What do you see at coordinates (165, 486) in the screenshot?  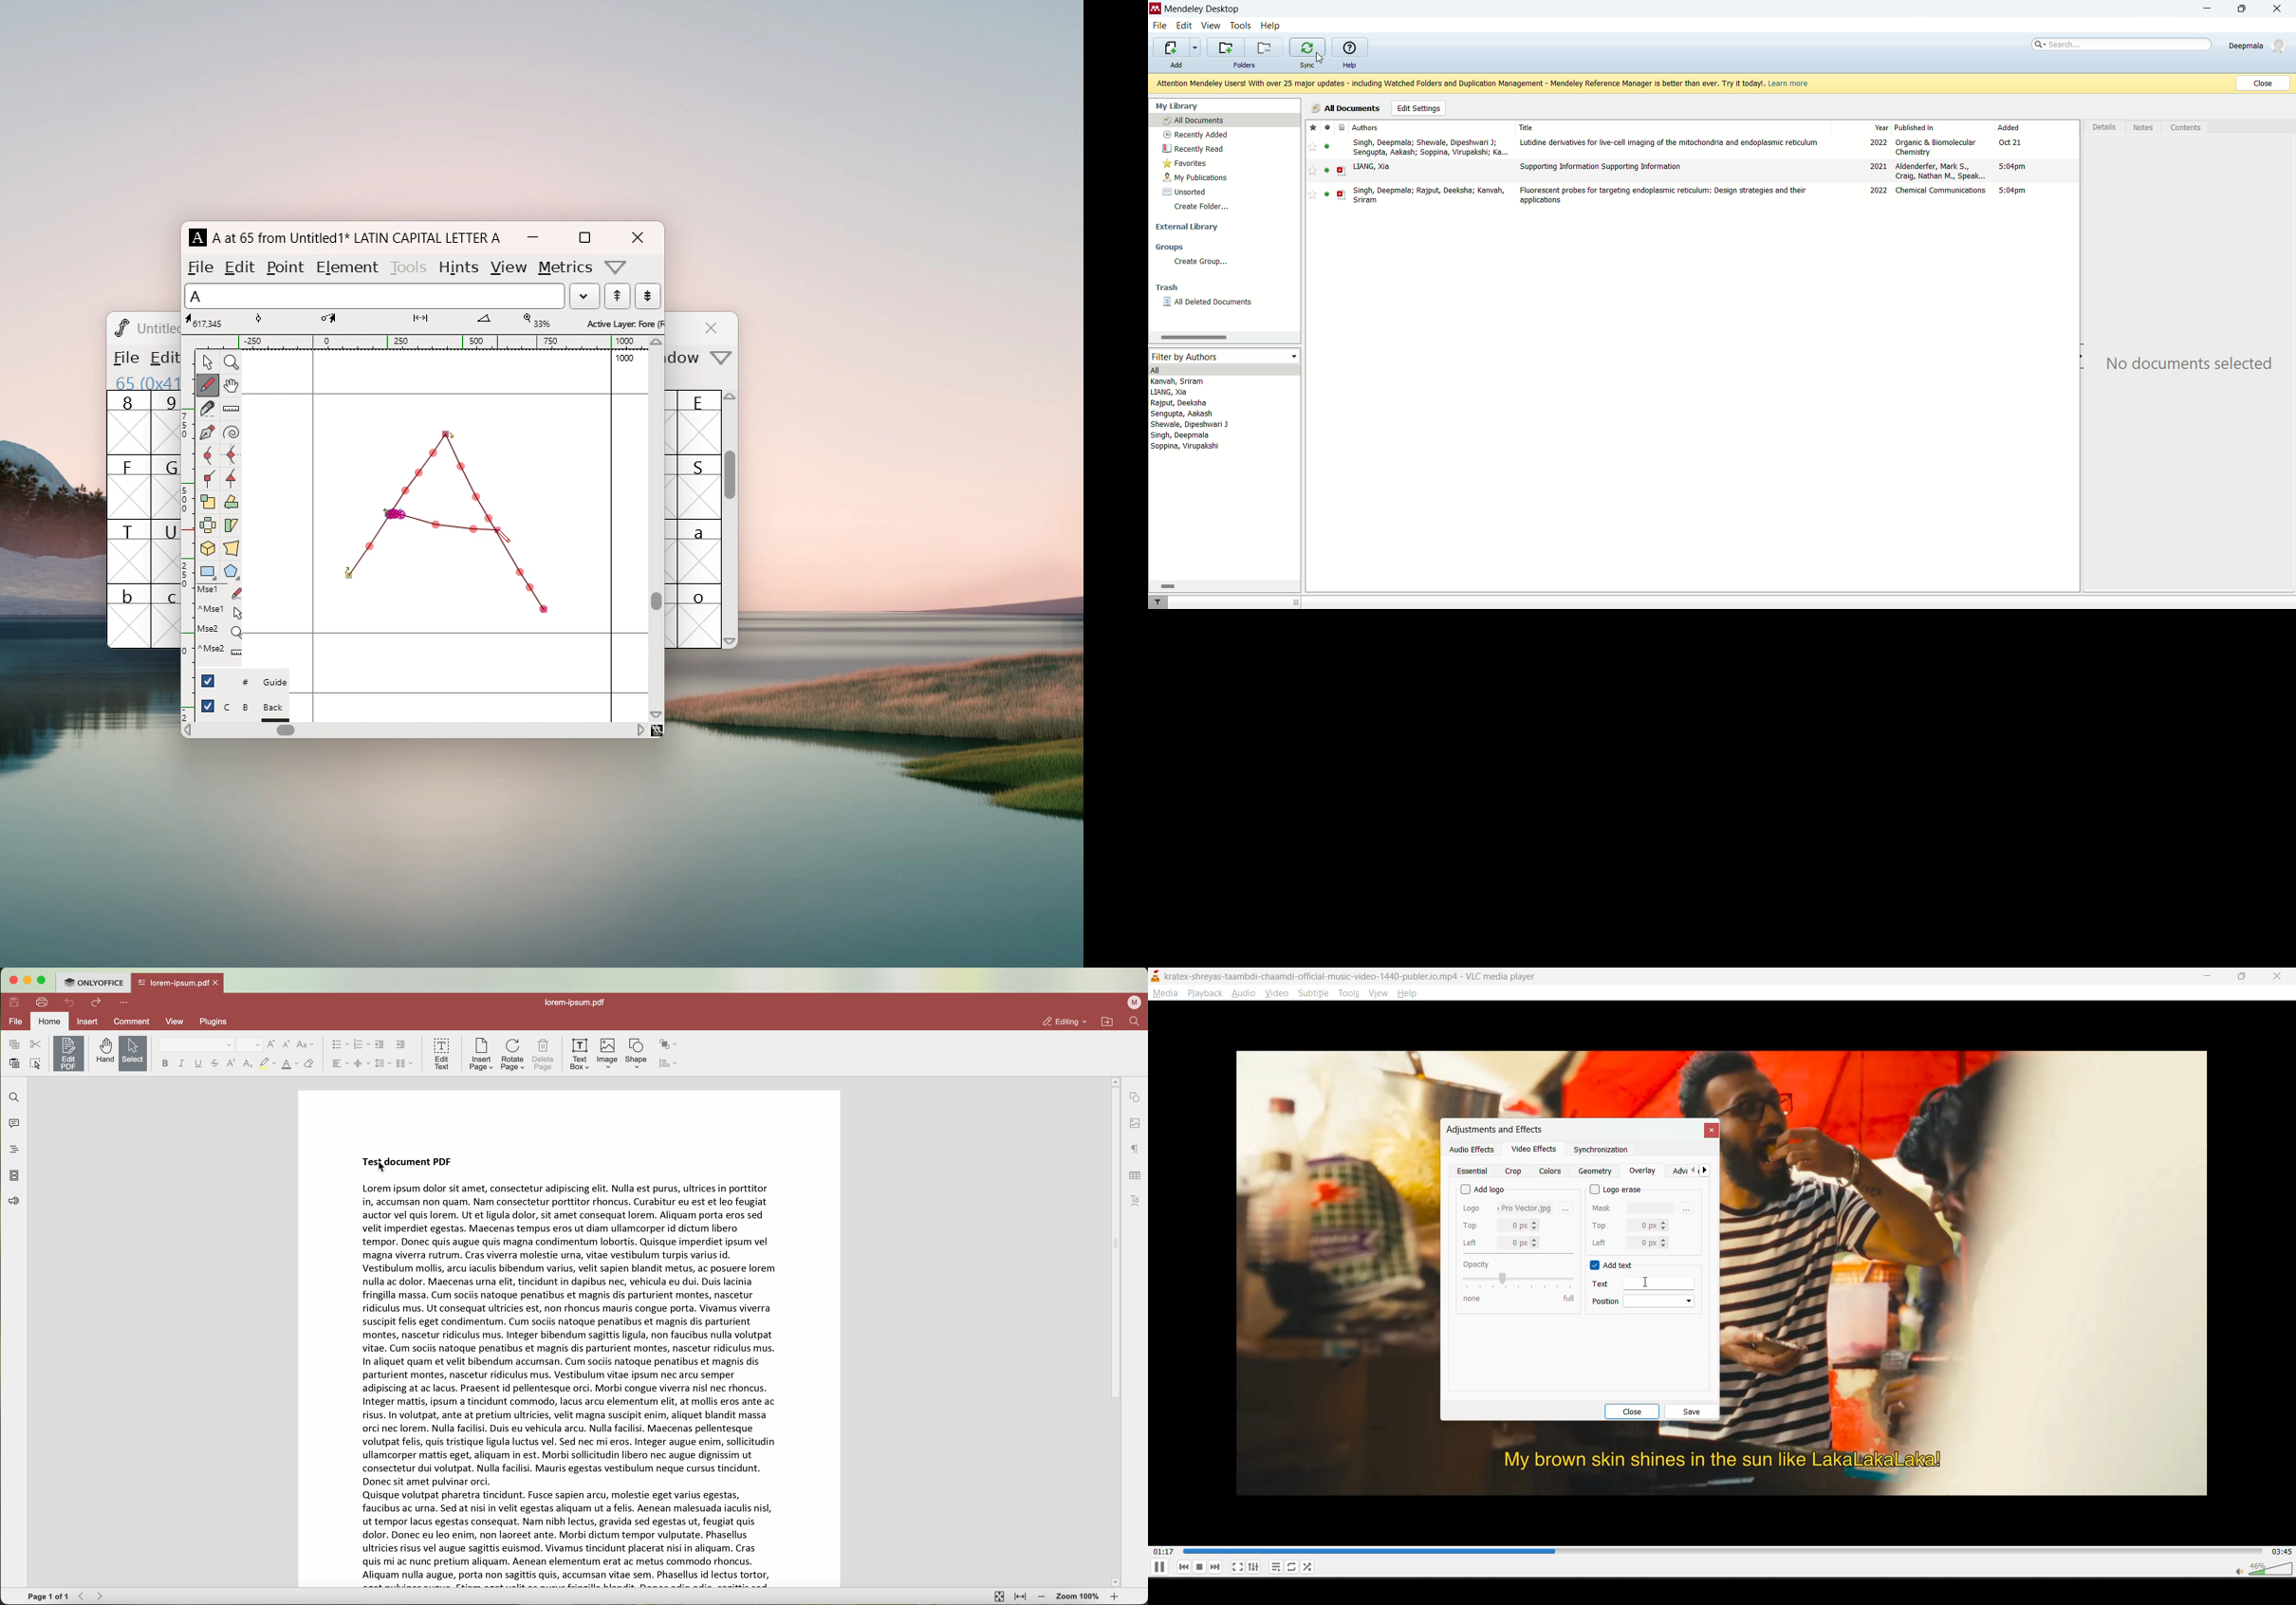 I see `G` at bounding box center [165, 486].